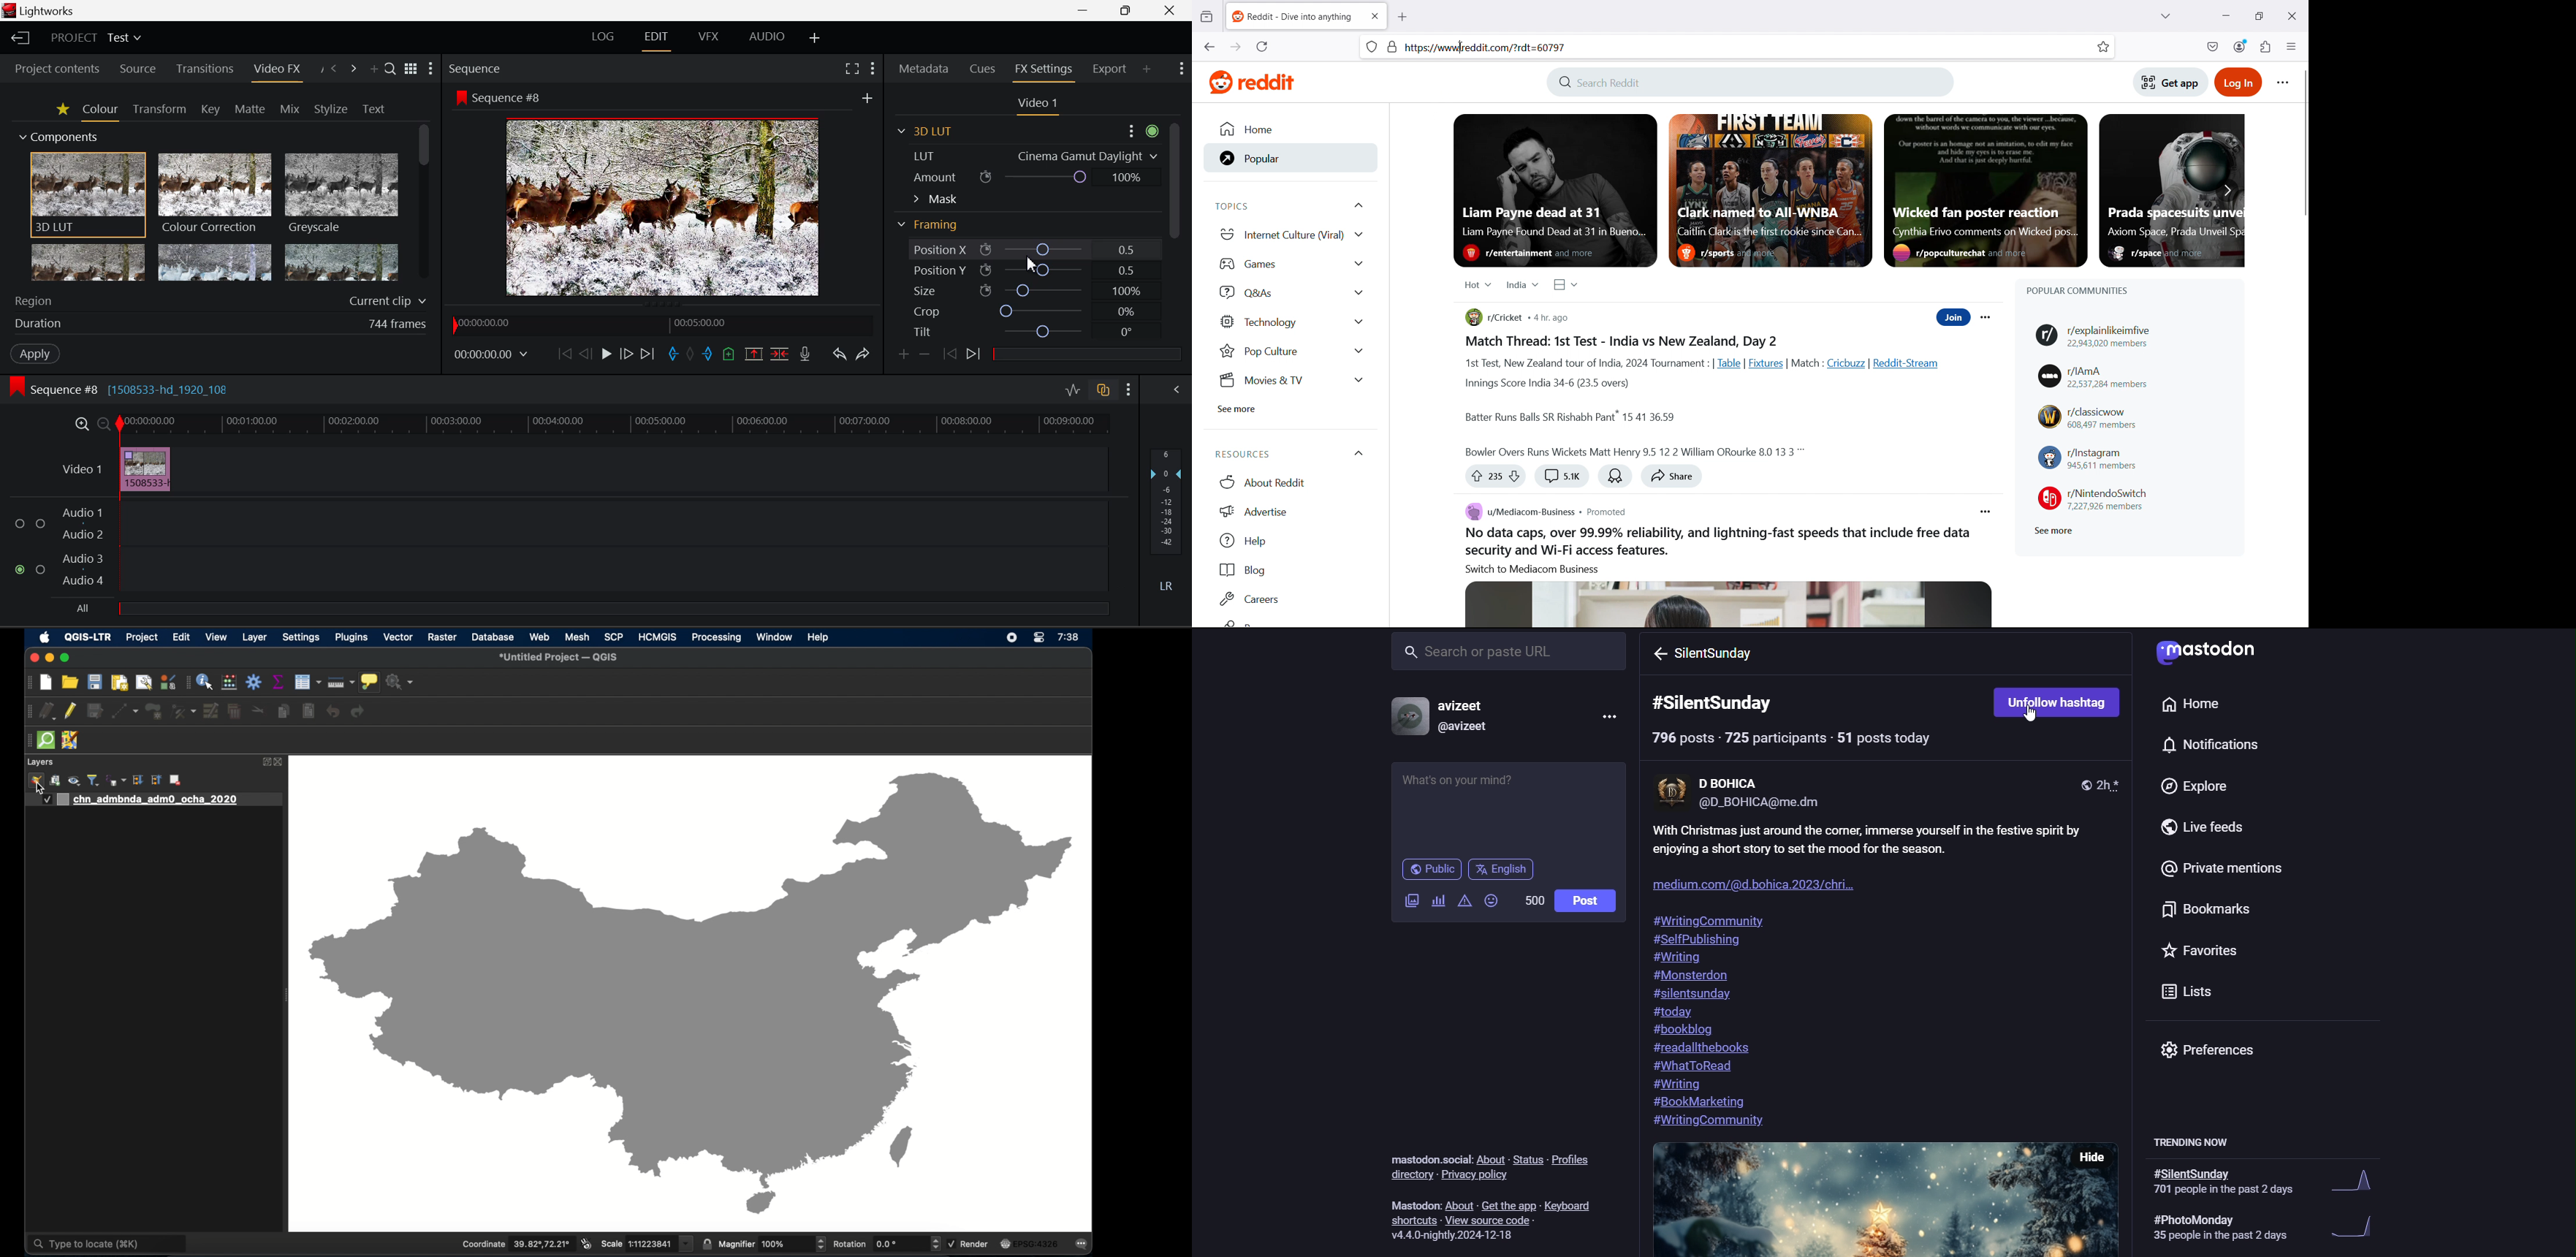 This screenshot has width=2576, height=1260. I want to click on Website logo , so click(1248, 83).